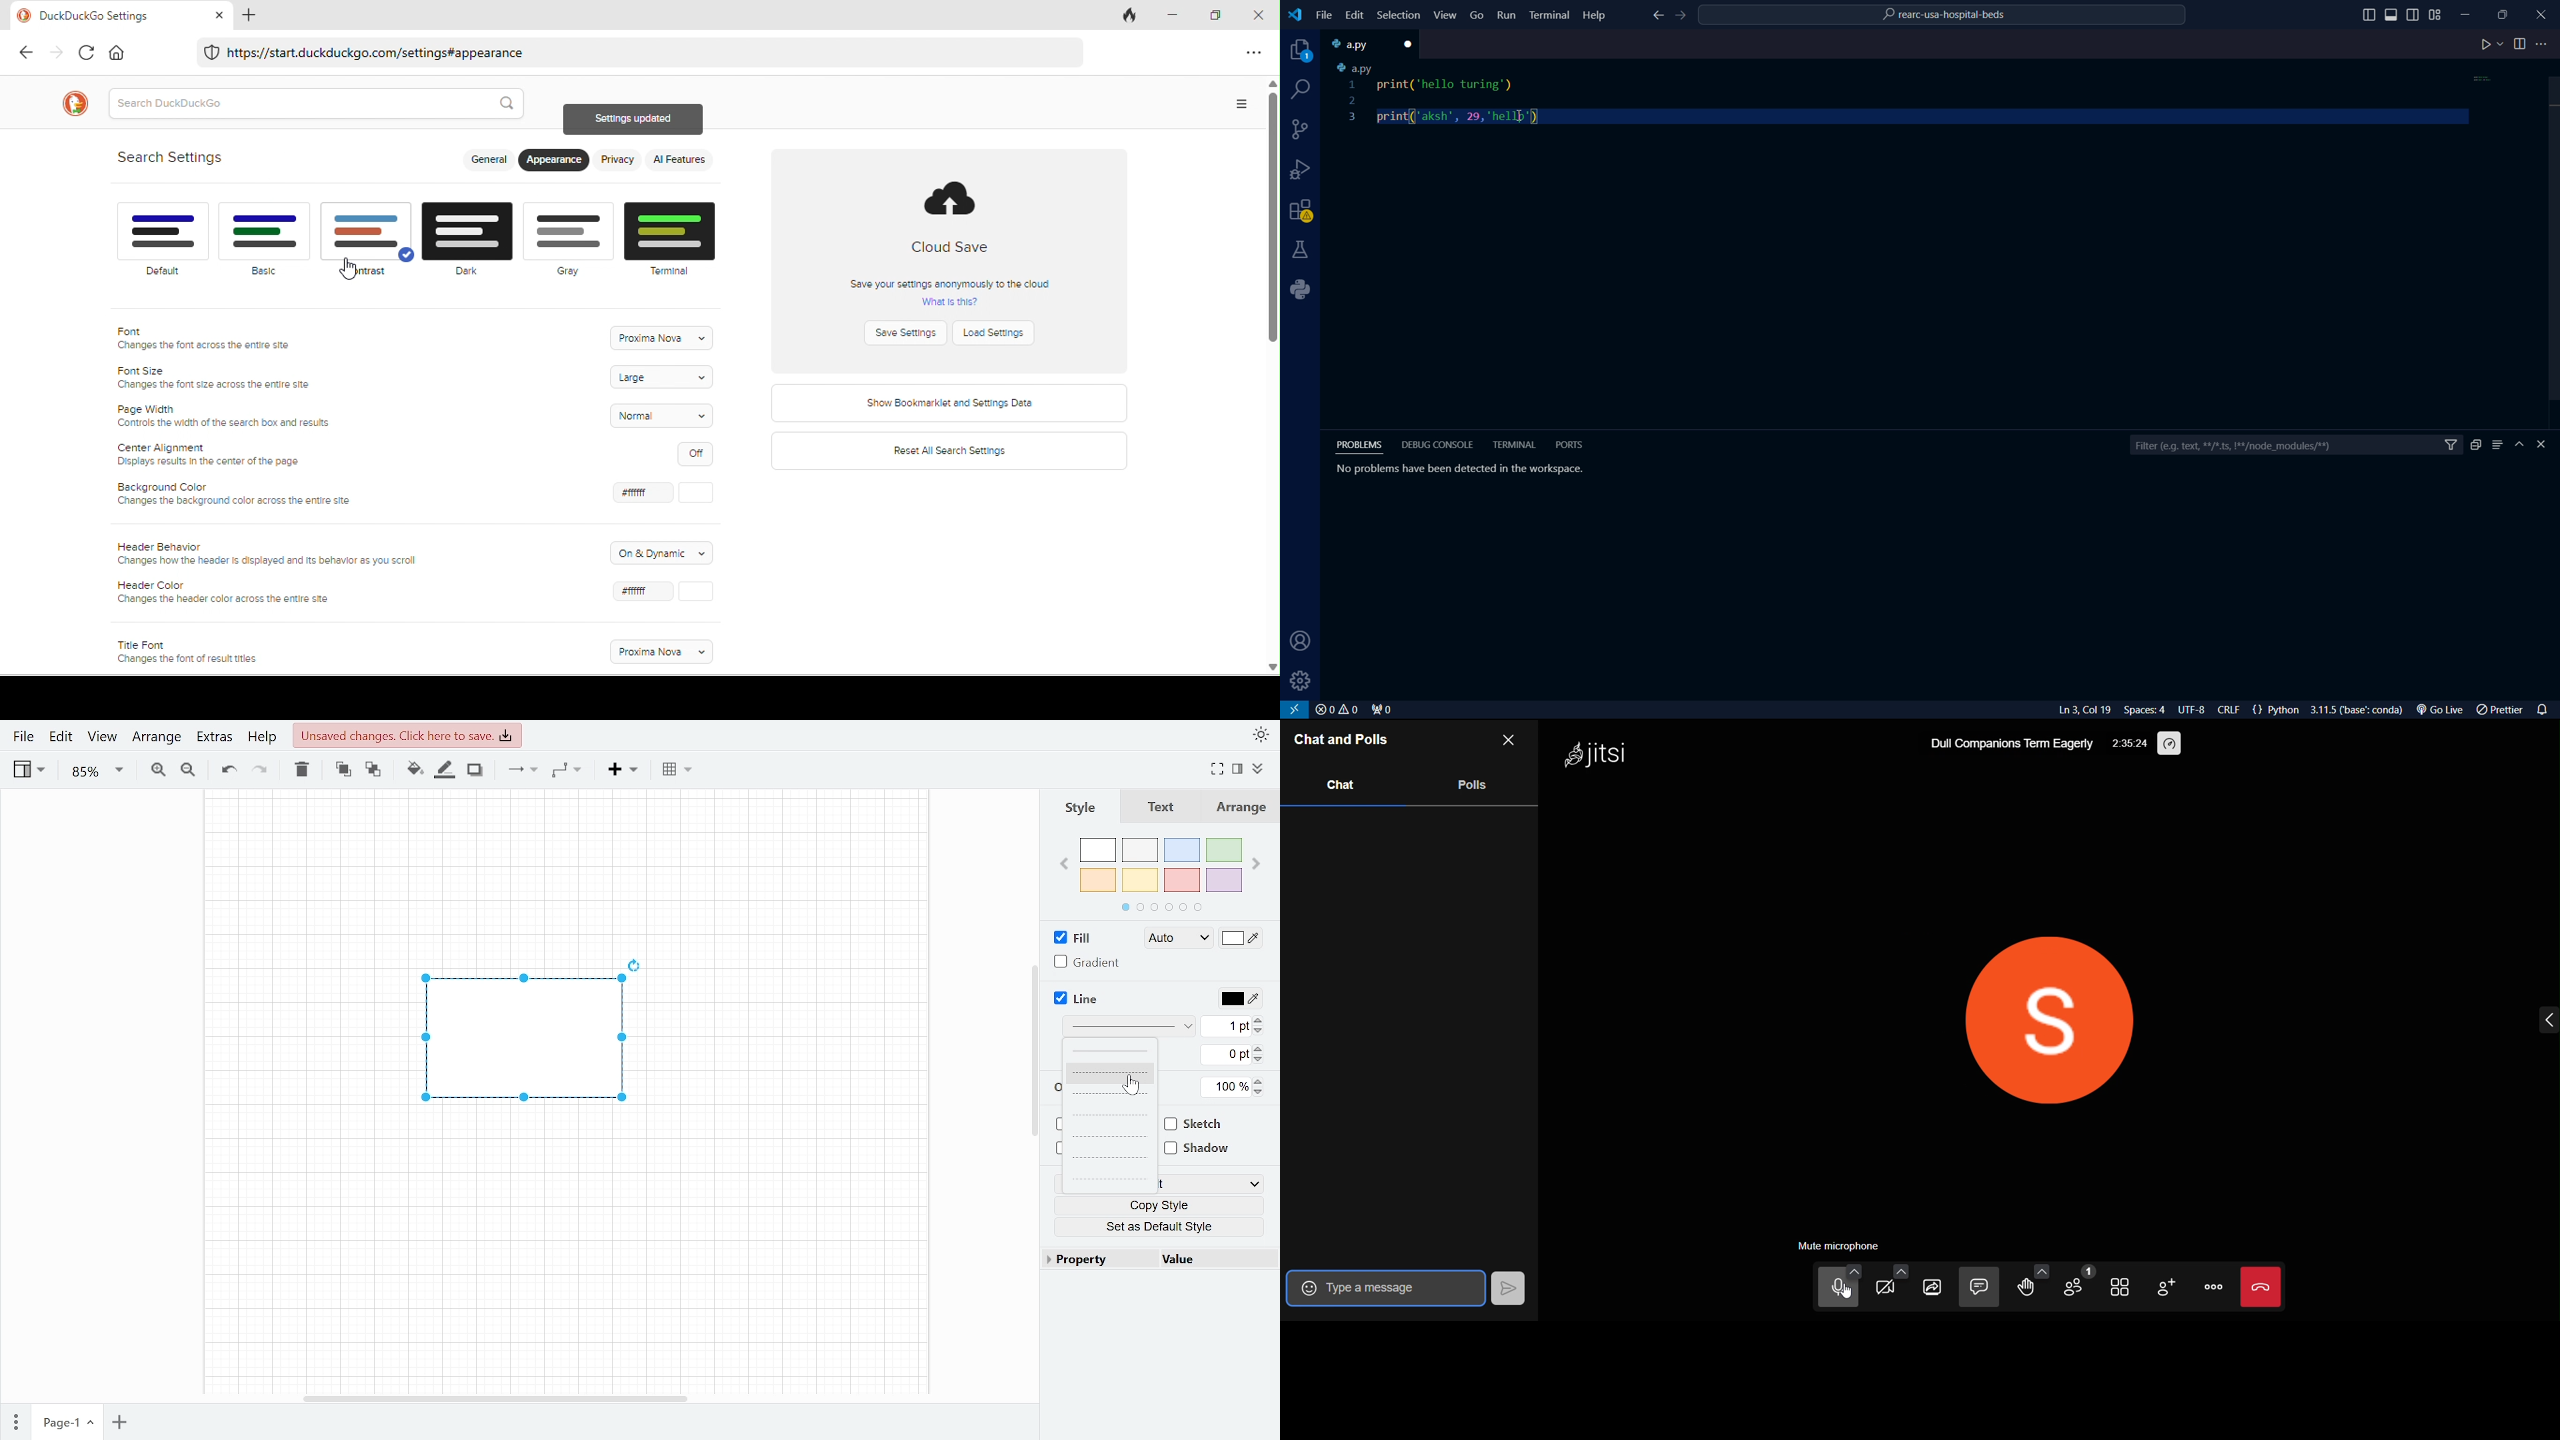 The width and height of the screenshot is (2576, 1456). Describe the element at coordinates (1295, 710) in the screenshot. I see `VS` at that location.